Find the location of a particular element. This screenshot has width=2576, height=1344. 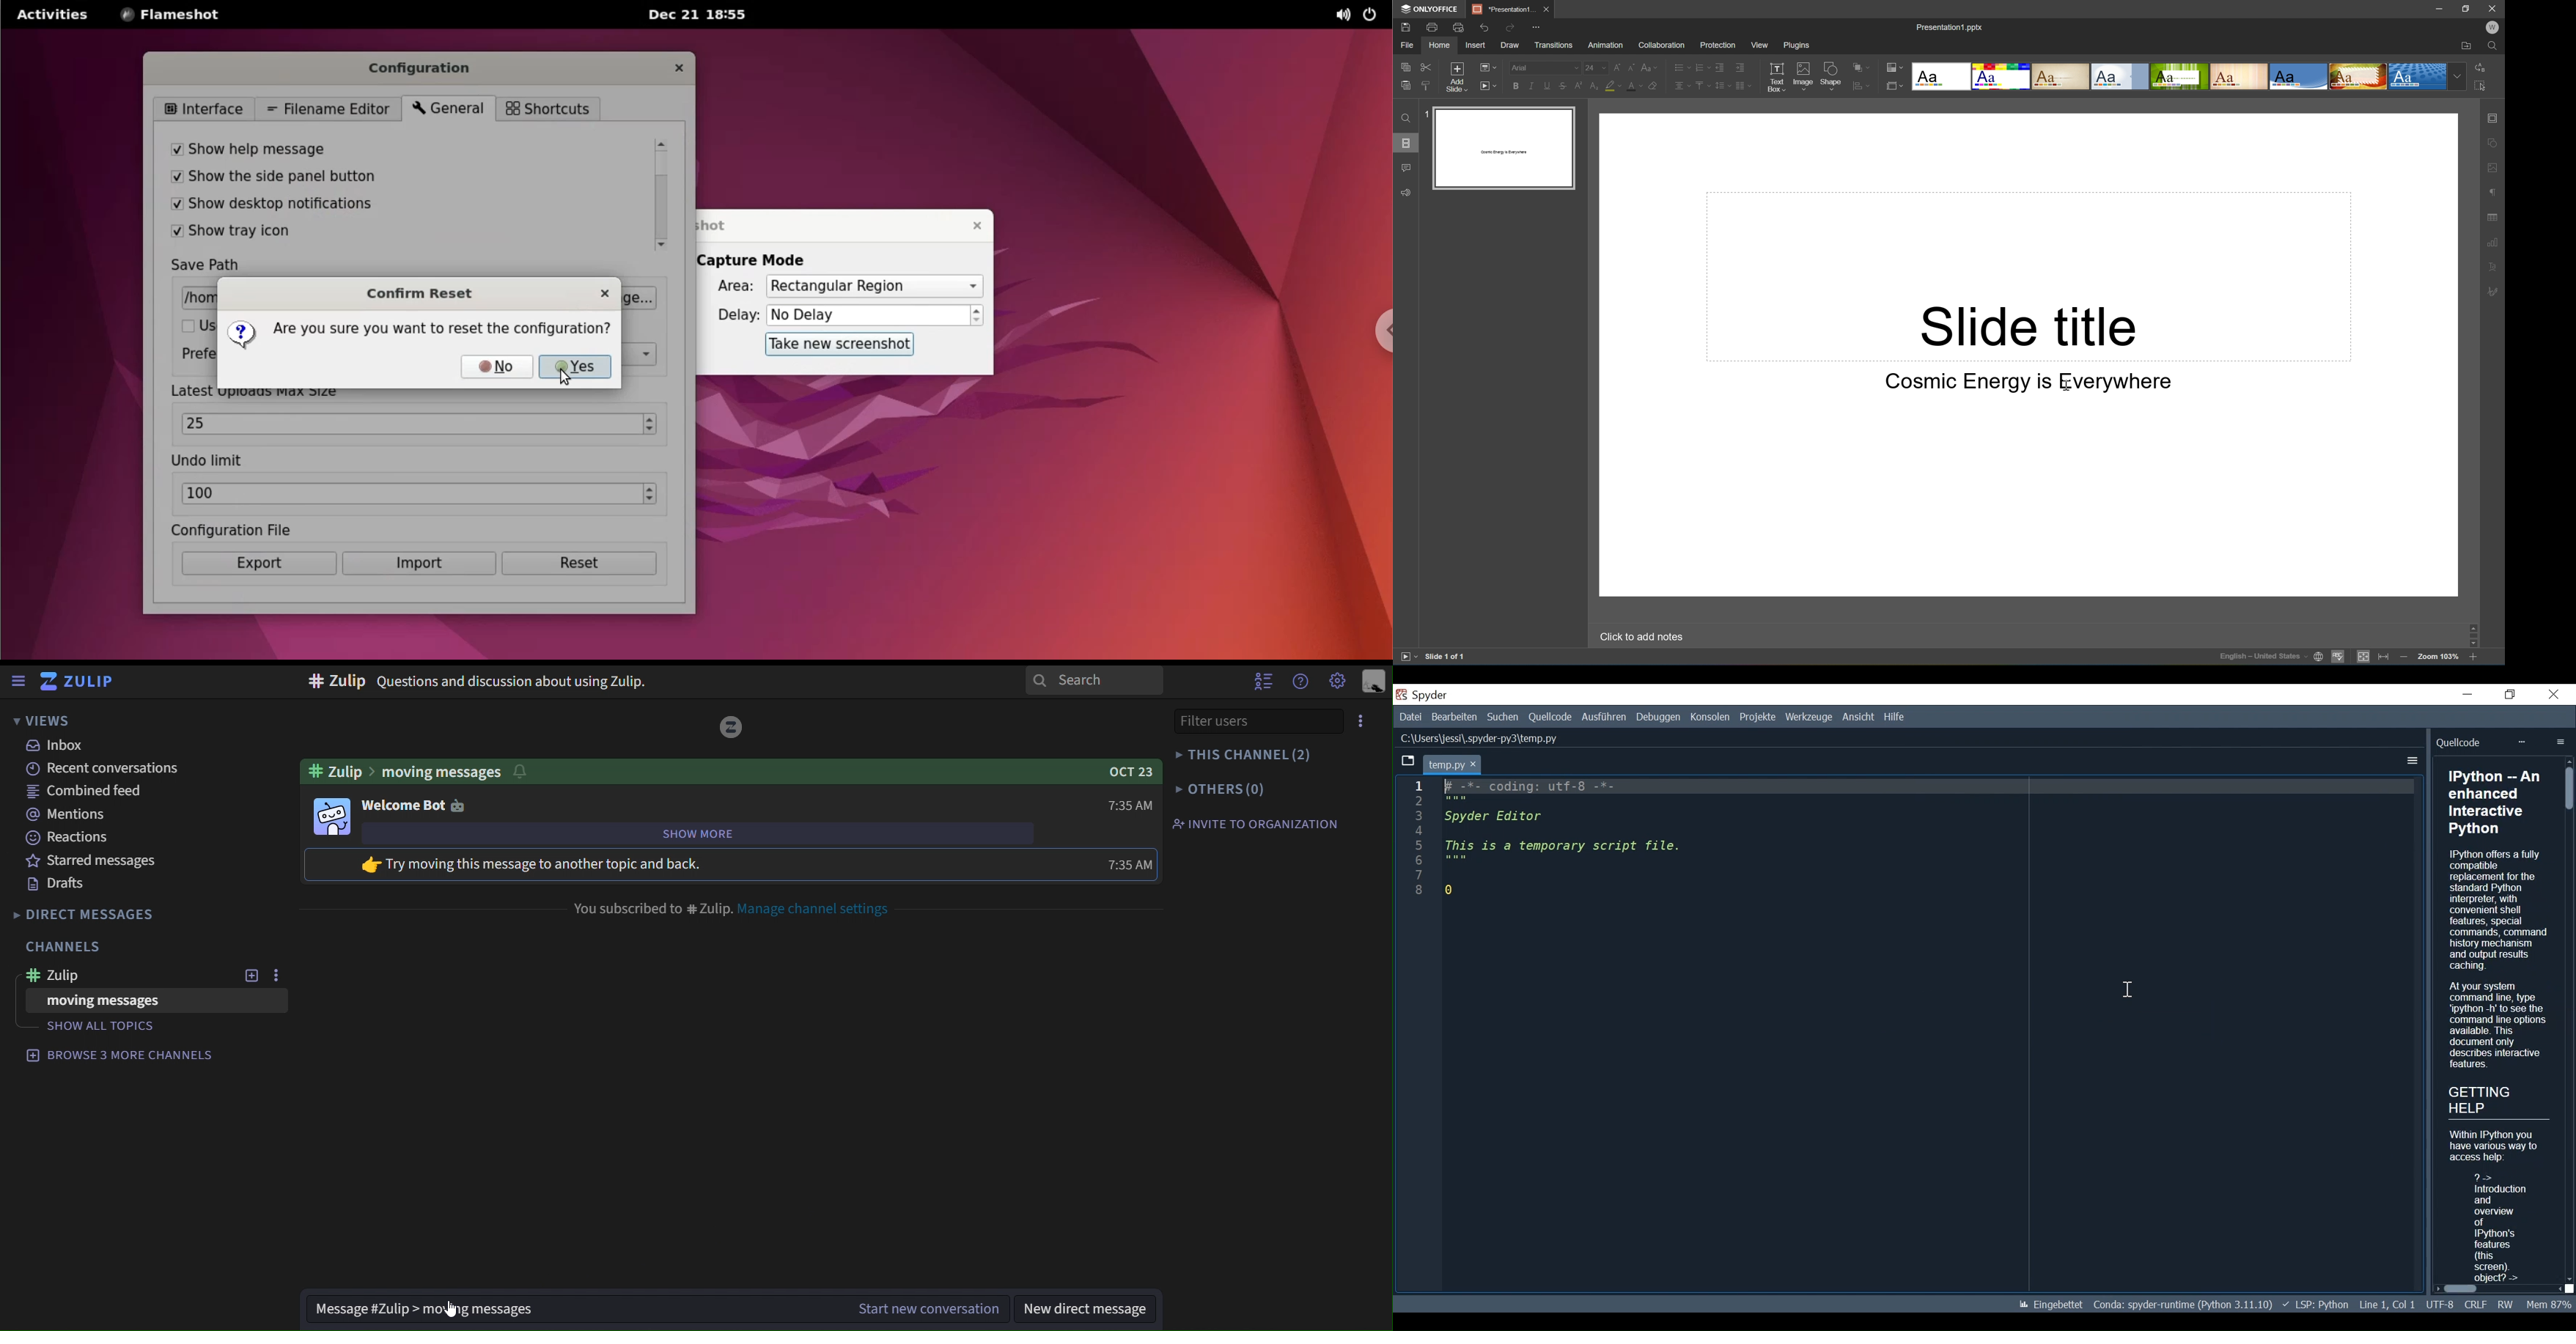

Print is located at coordinates (1433, 27).